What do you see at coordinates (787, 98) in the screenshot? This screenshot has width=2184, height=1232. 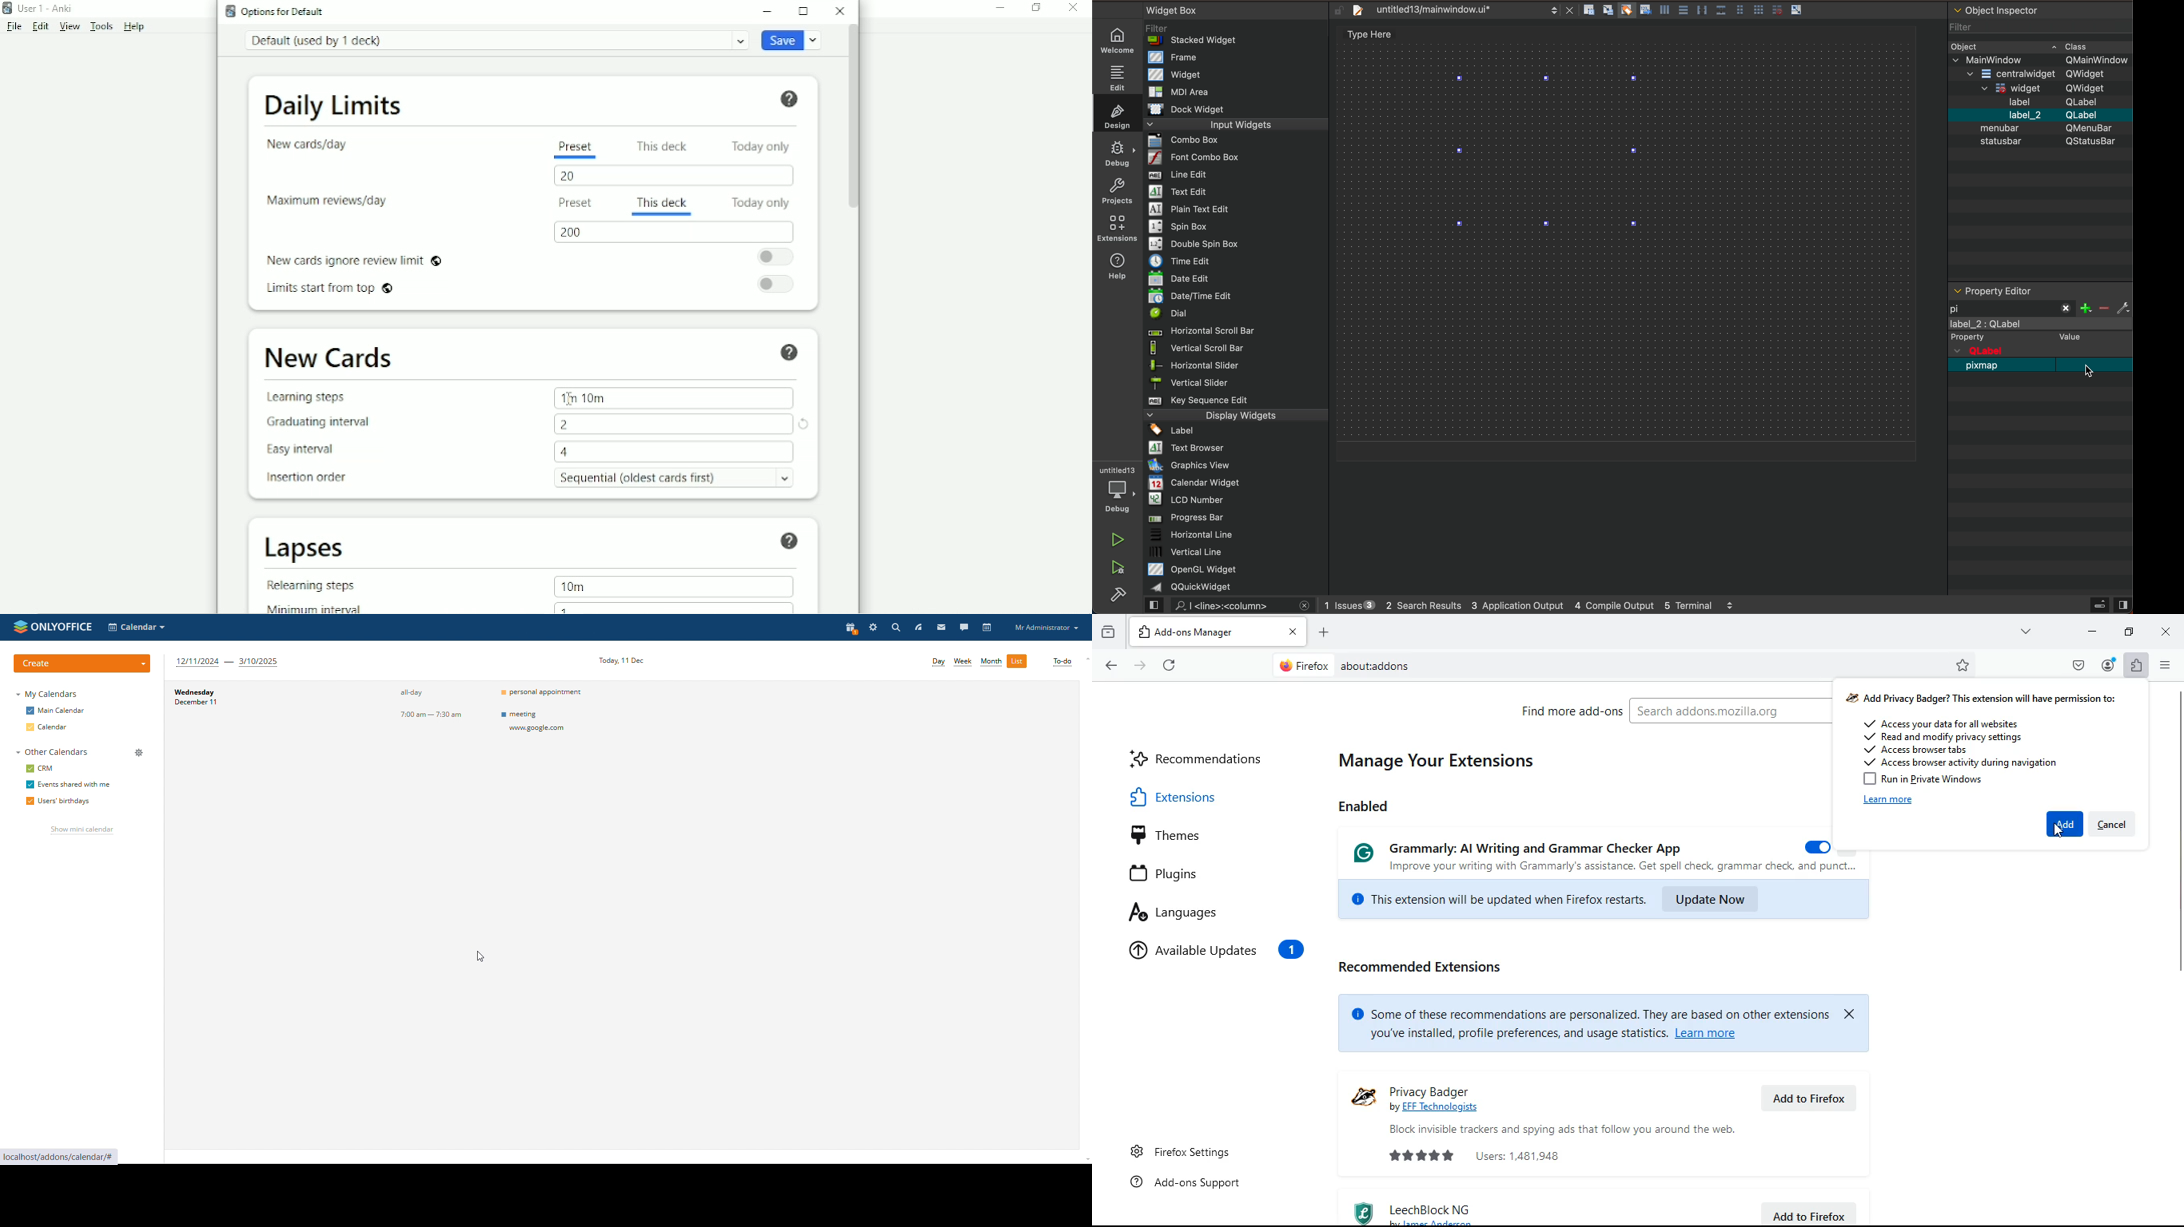 I see `Help` at bounding box center [787, 98].